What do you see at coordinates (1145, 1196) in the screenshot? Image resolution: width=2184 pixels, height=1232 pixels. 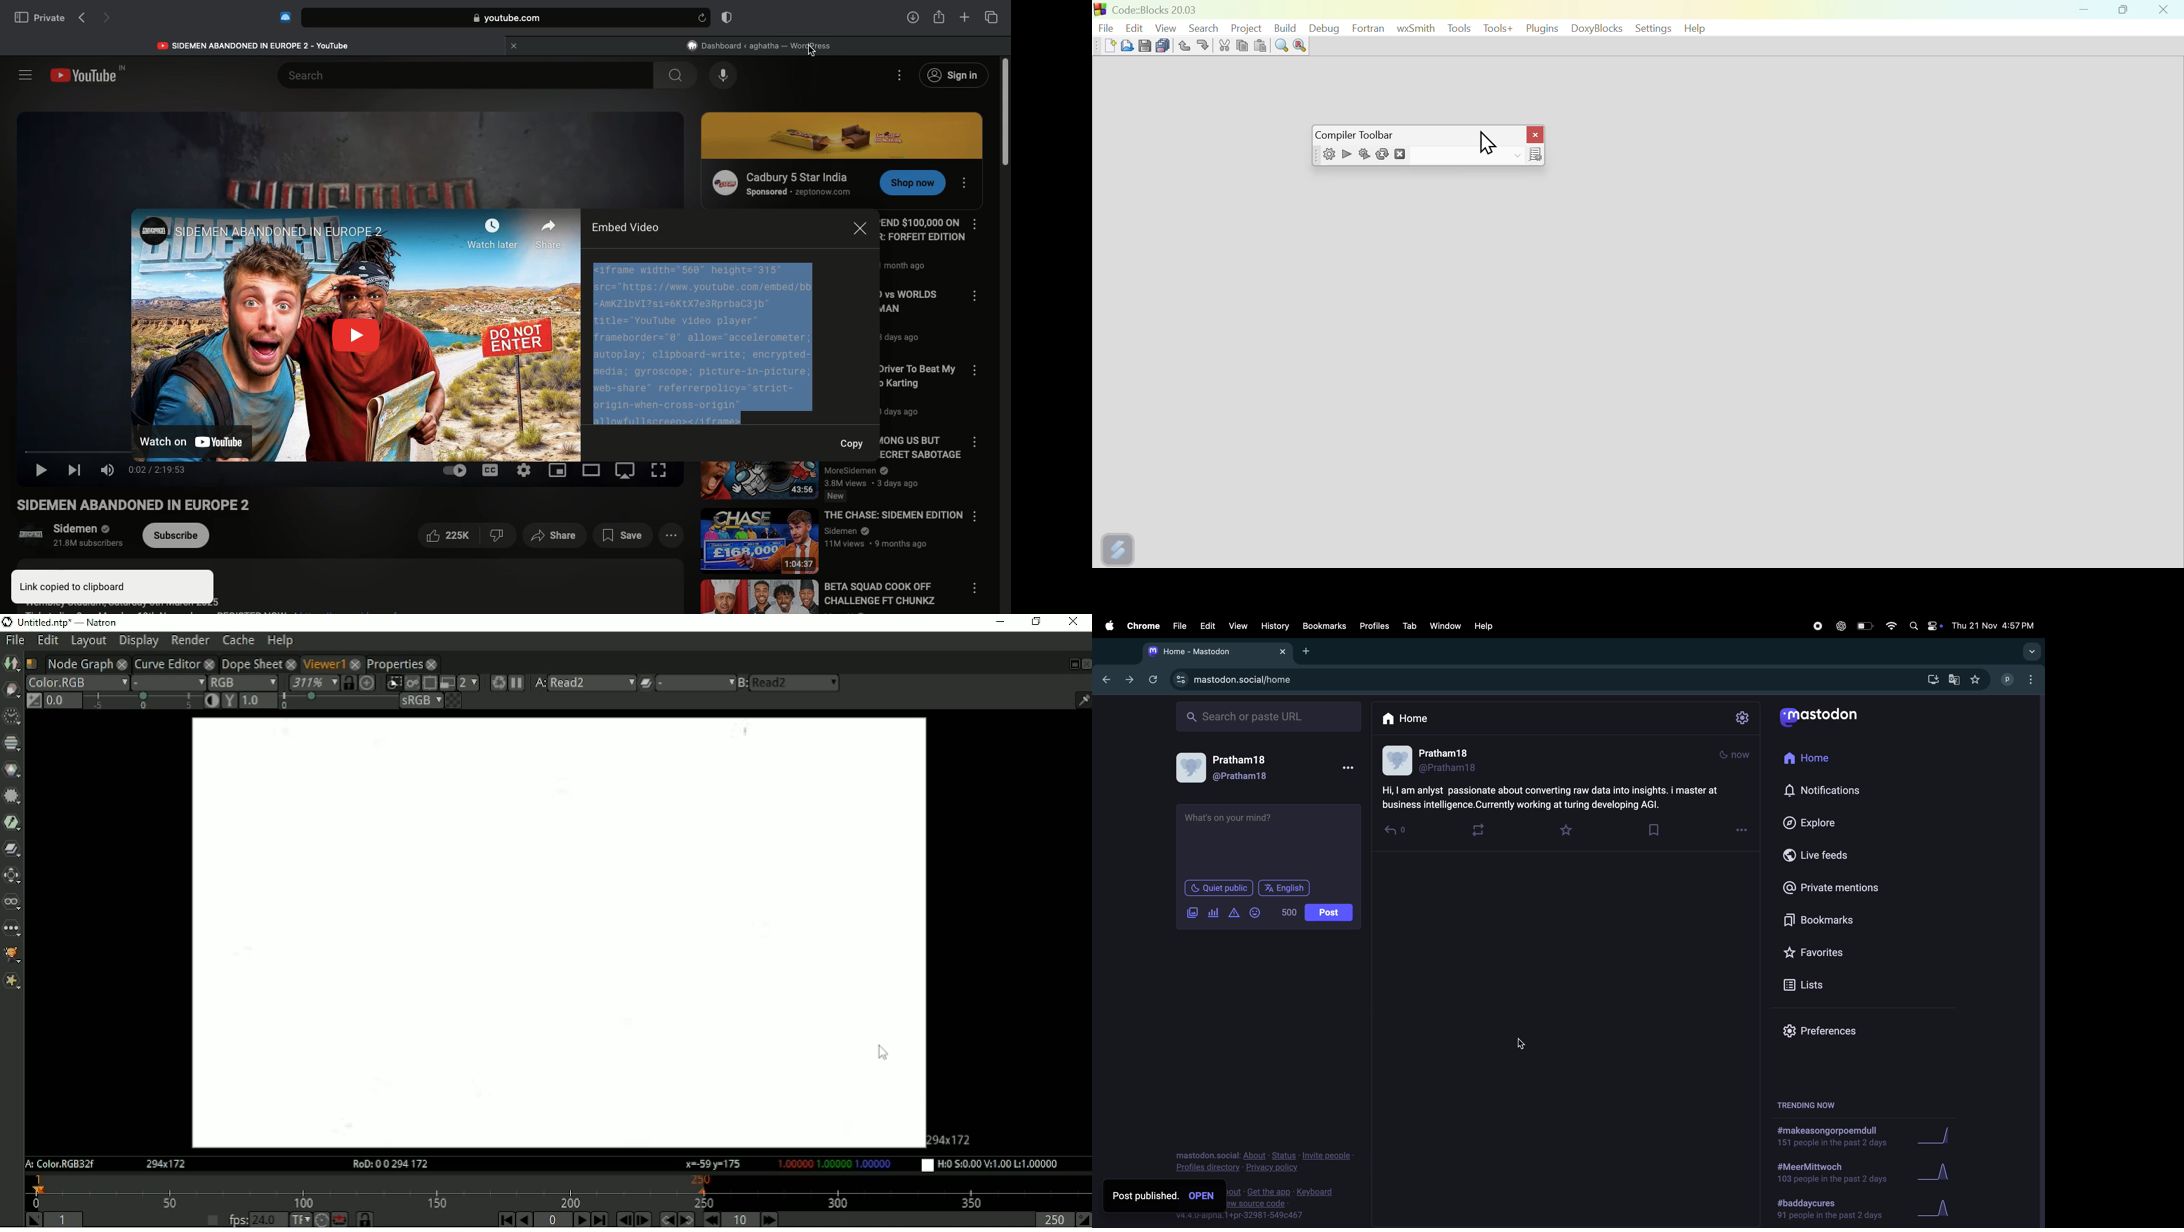 I see `post published` at bounding box center [1145, 1196].